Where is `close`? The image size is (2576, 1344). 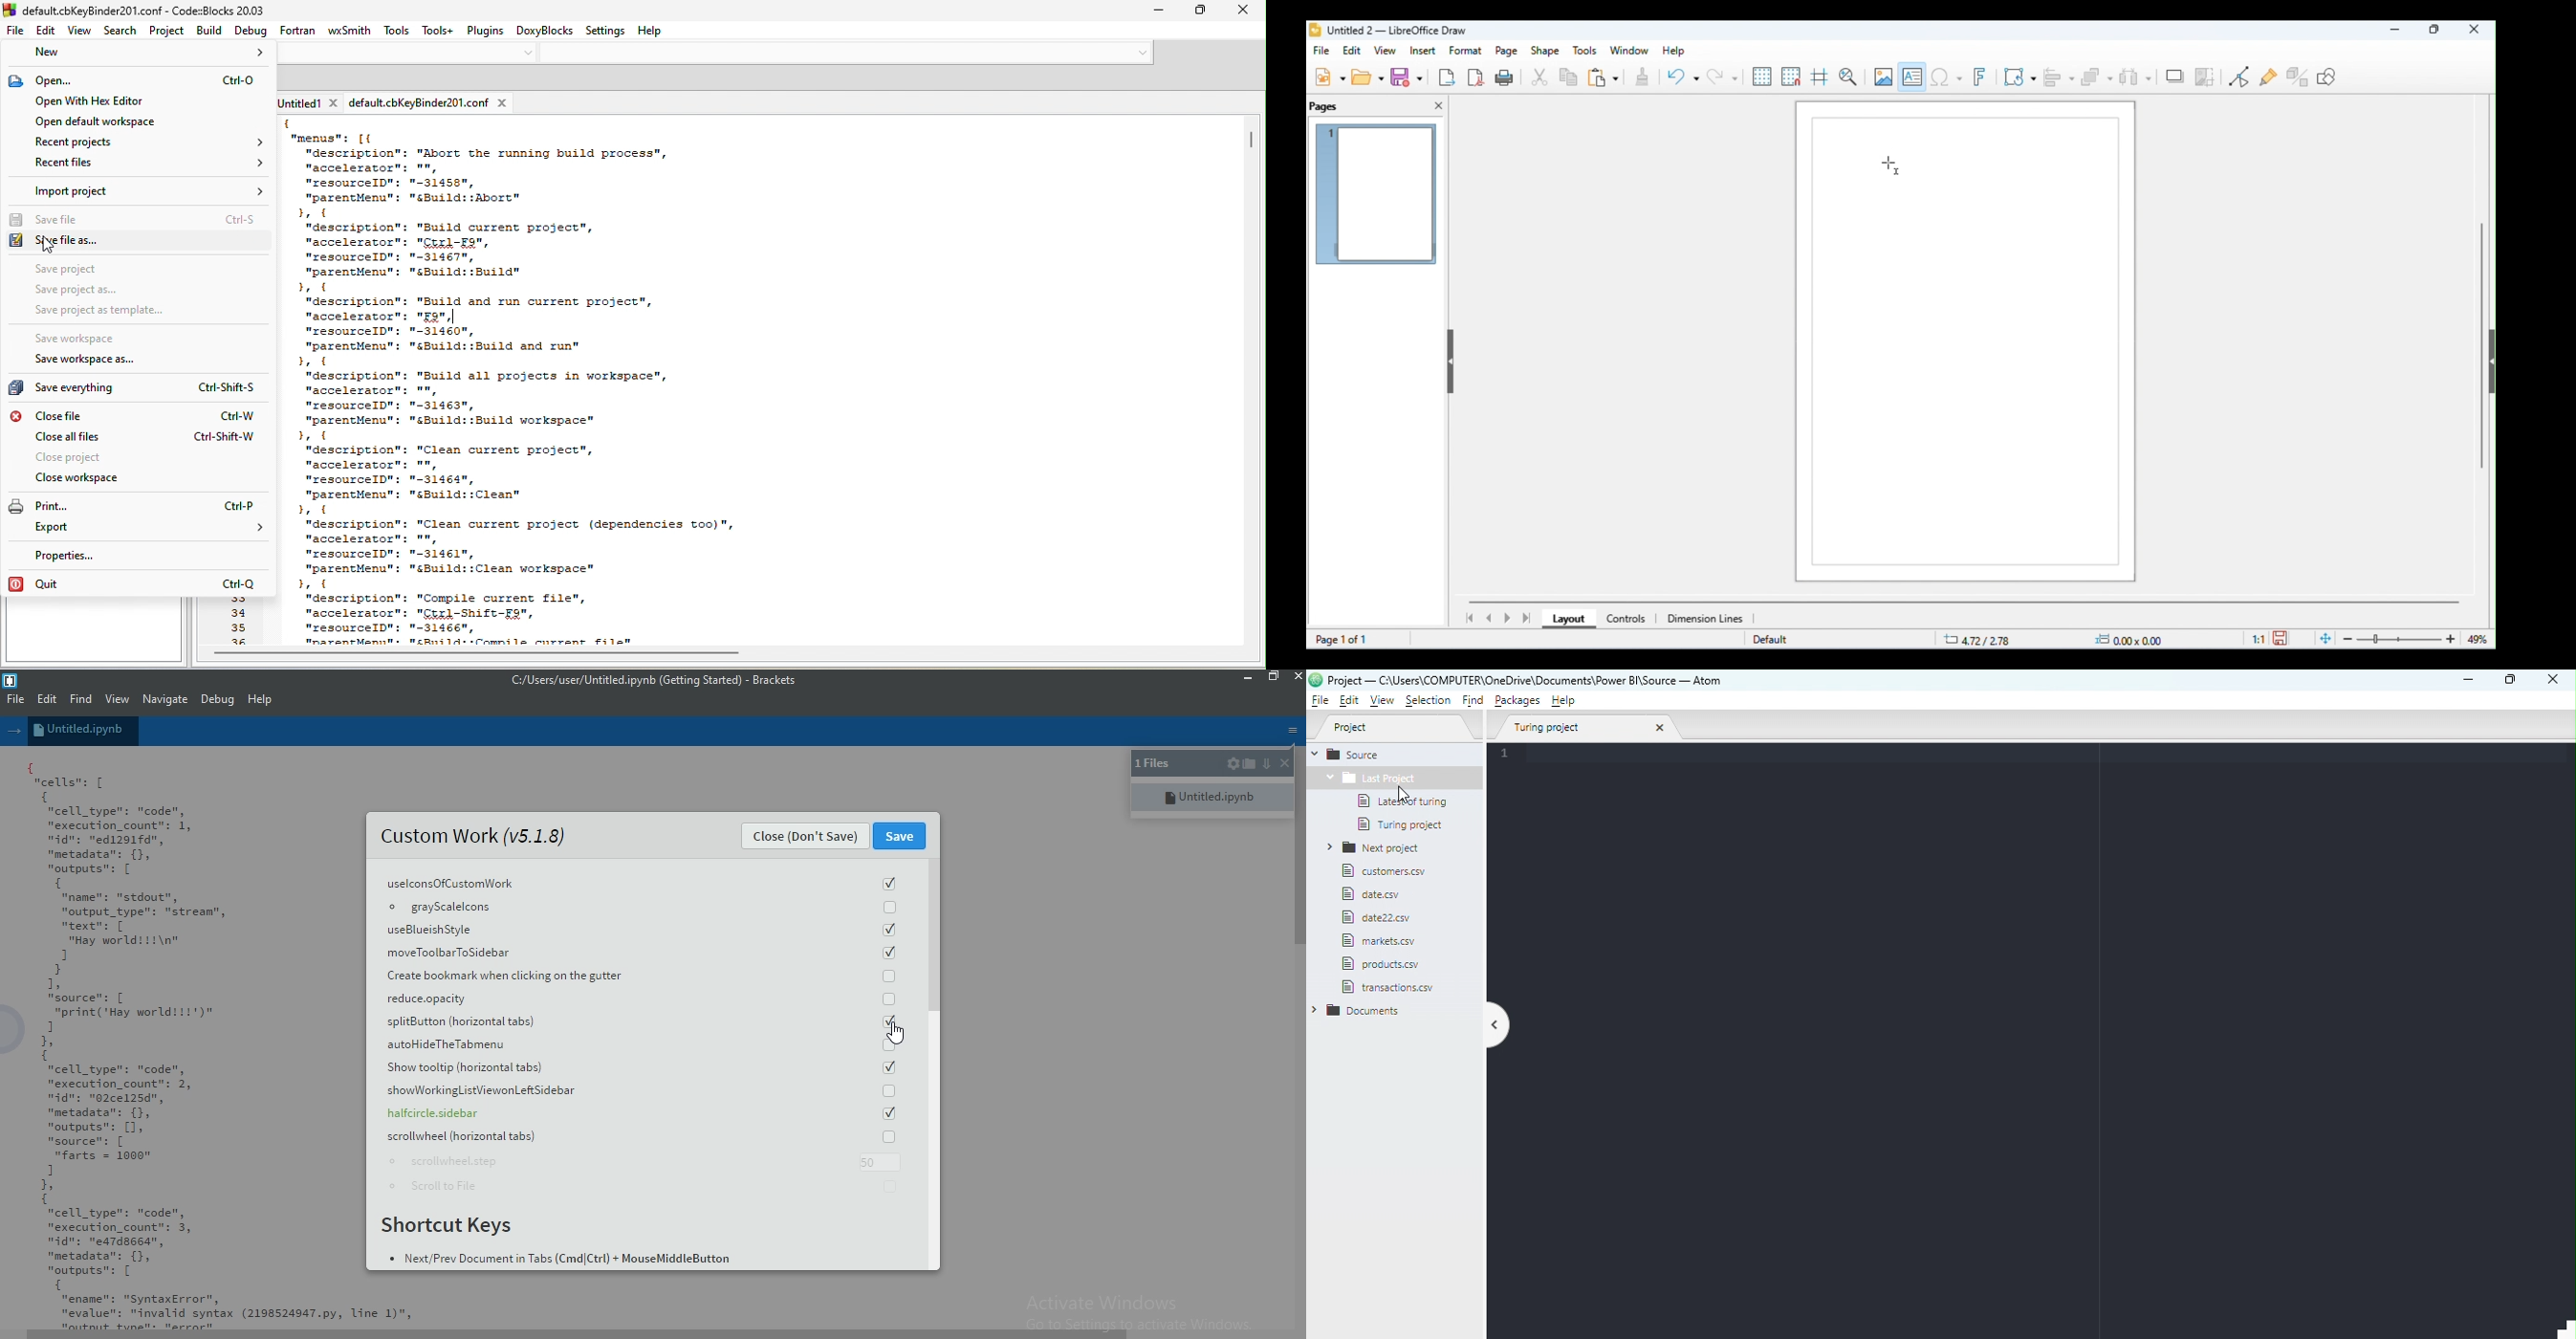 close is located at coordinates (1439, 106).